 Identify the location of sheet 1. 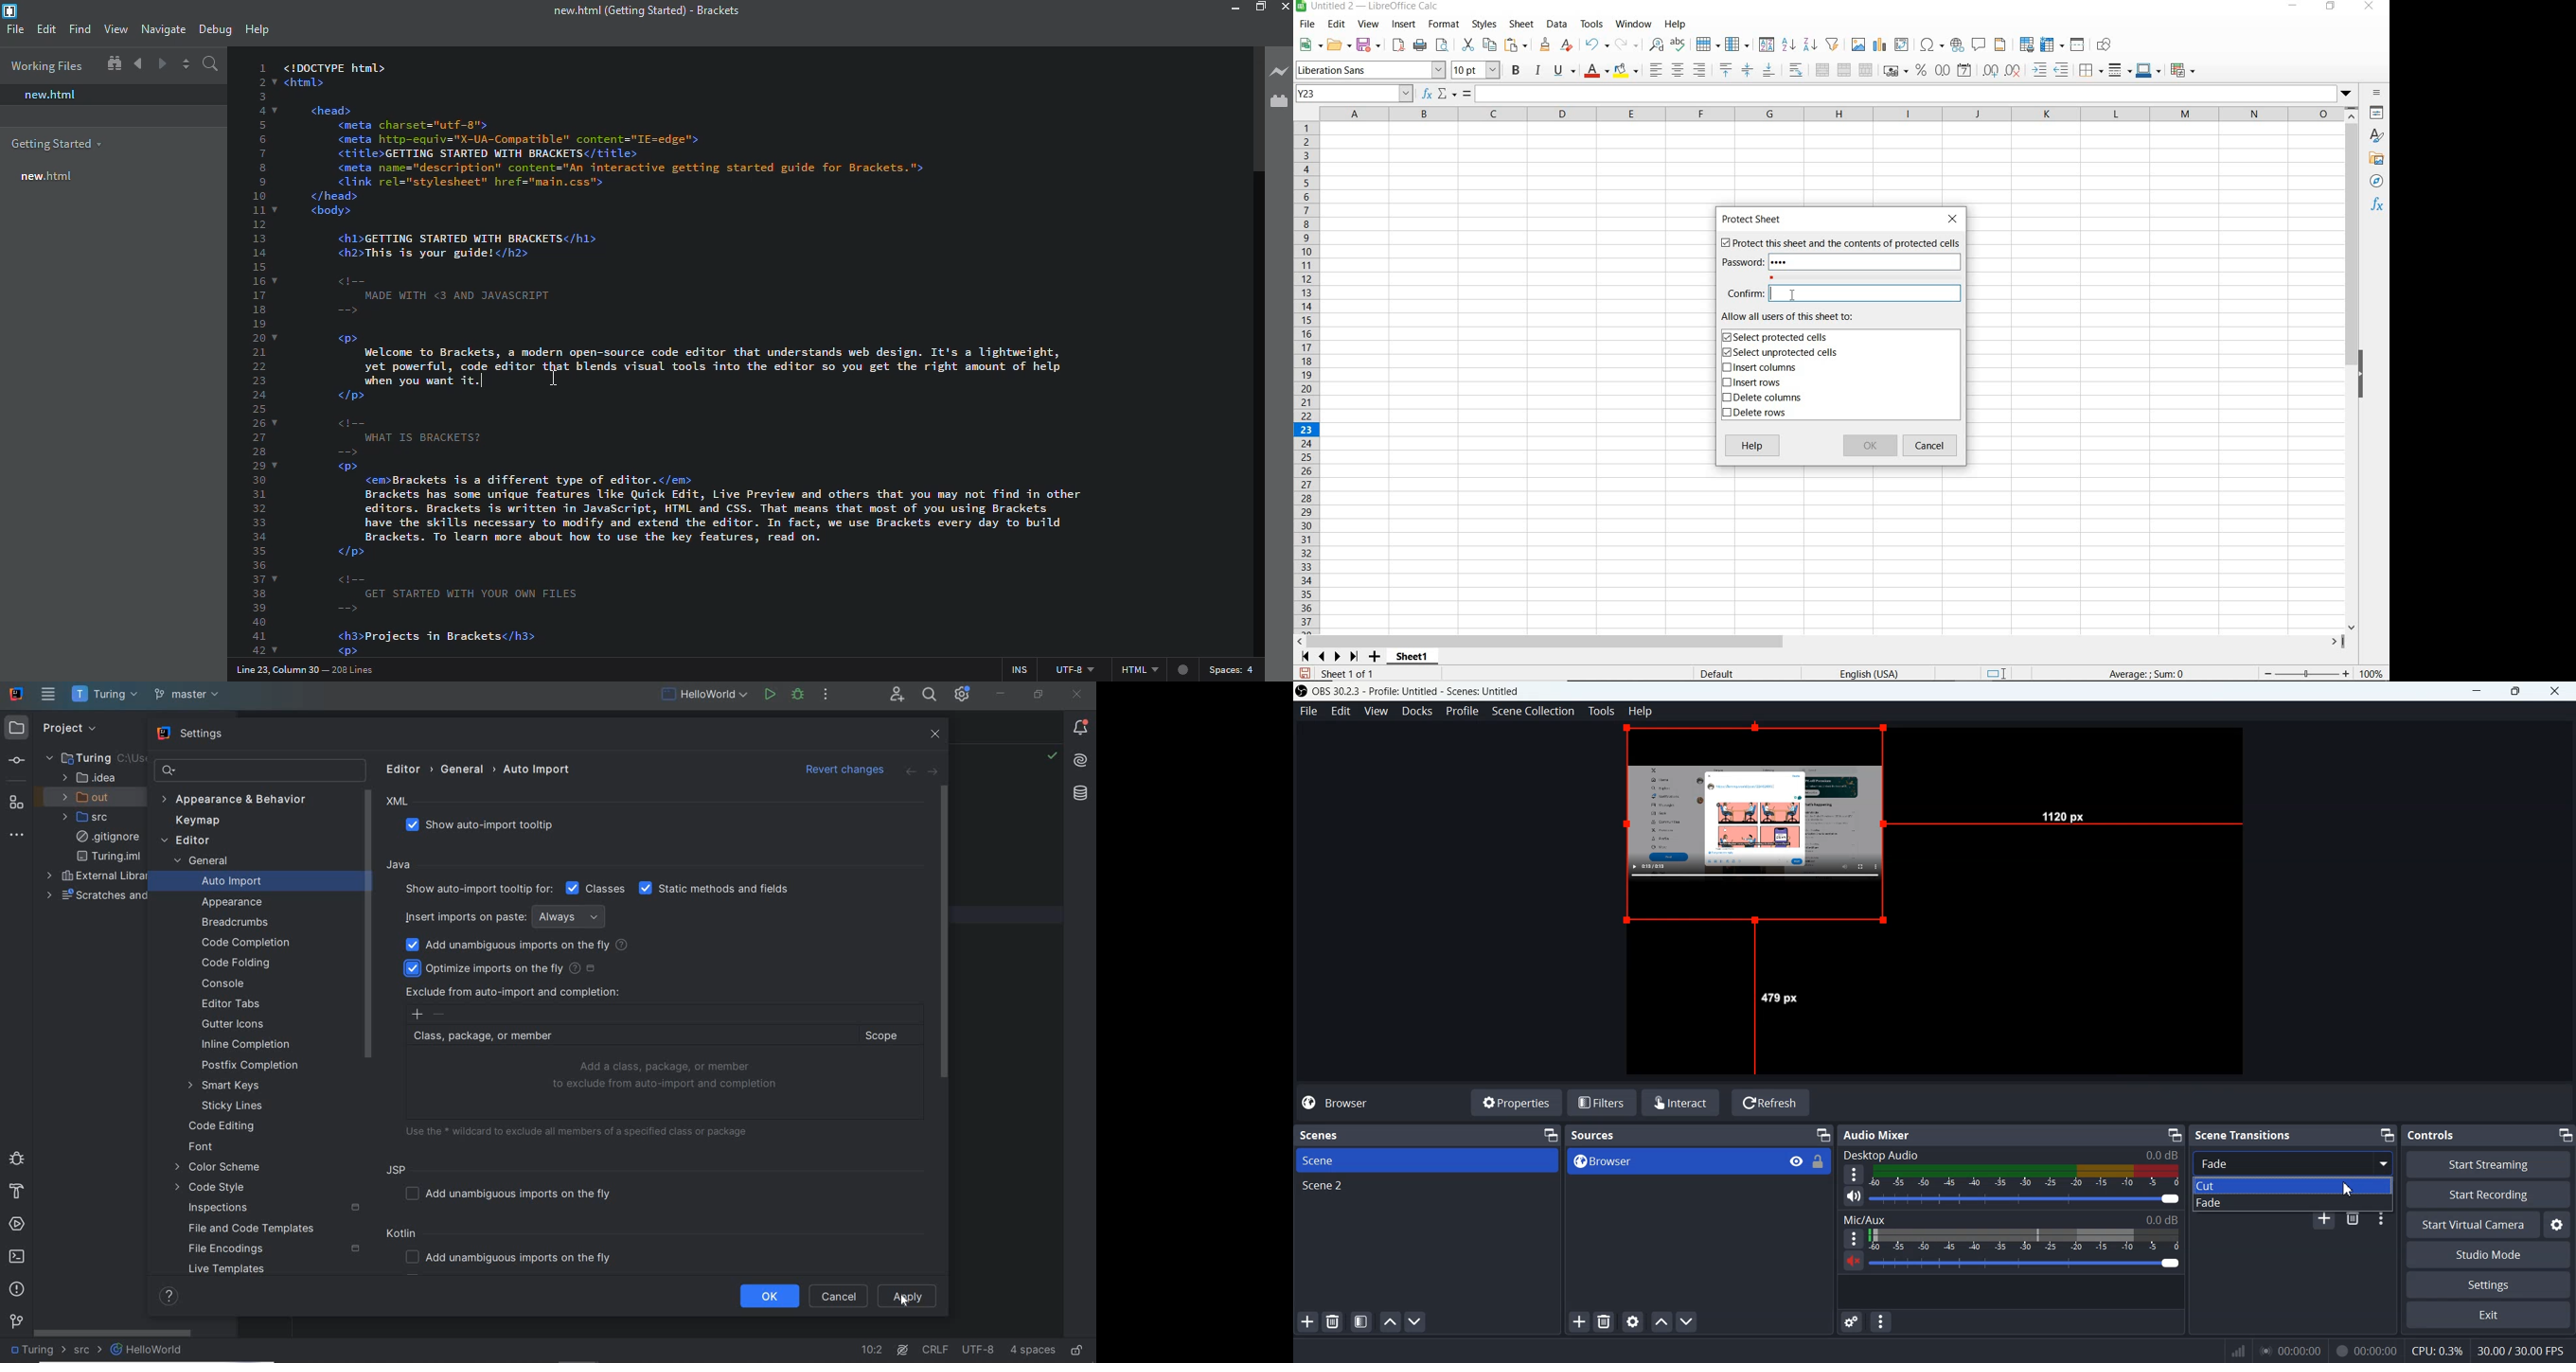
(1411, 655).